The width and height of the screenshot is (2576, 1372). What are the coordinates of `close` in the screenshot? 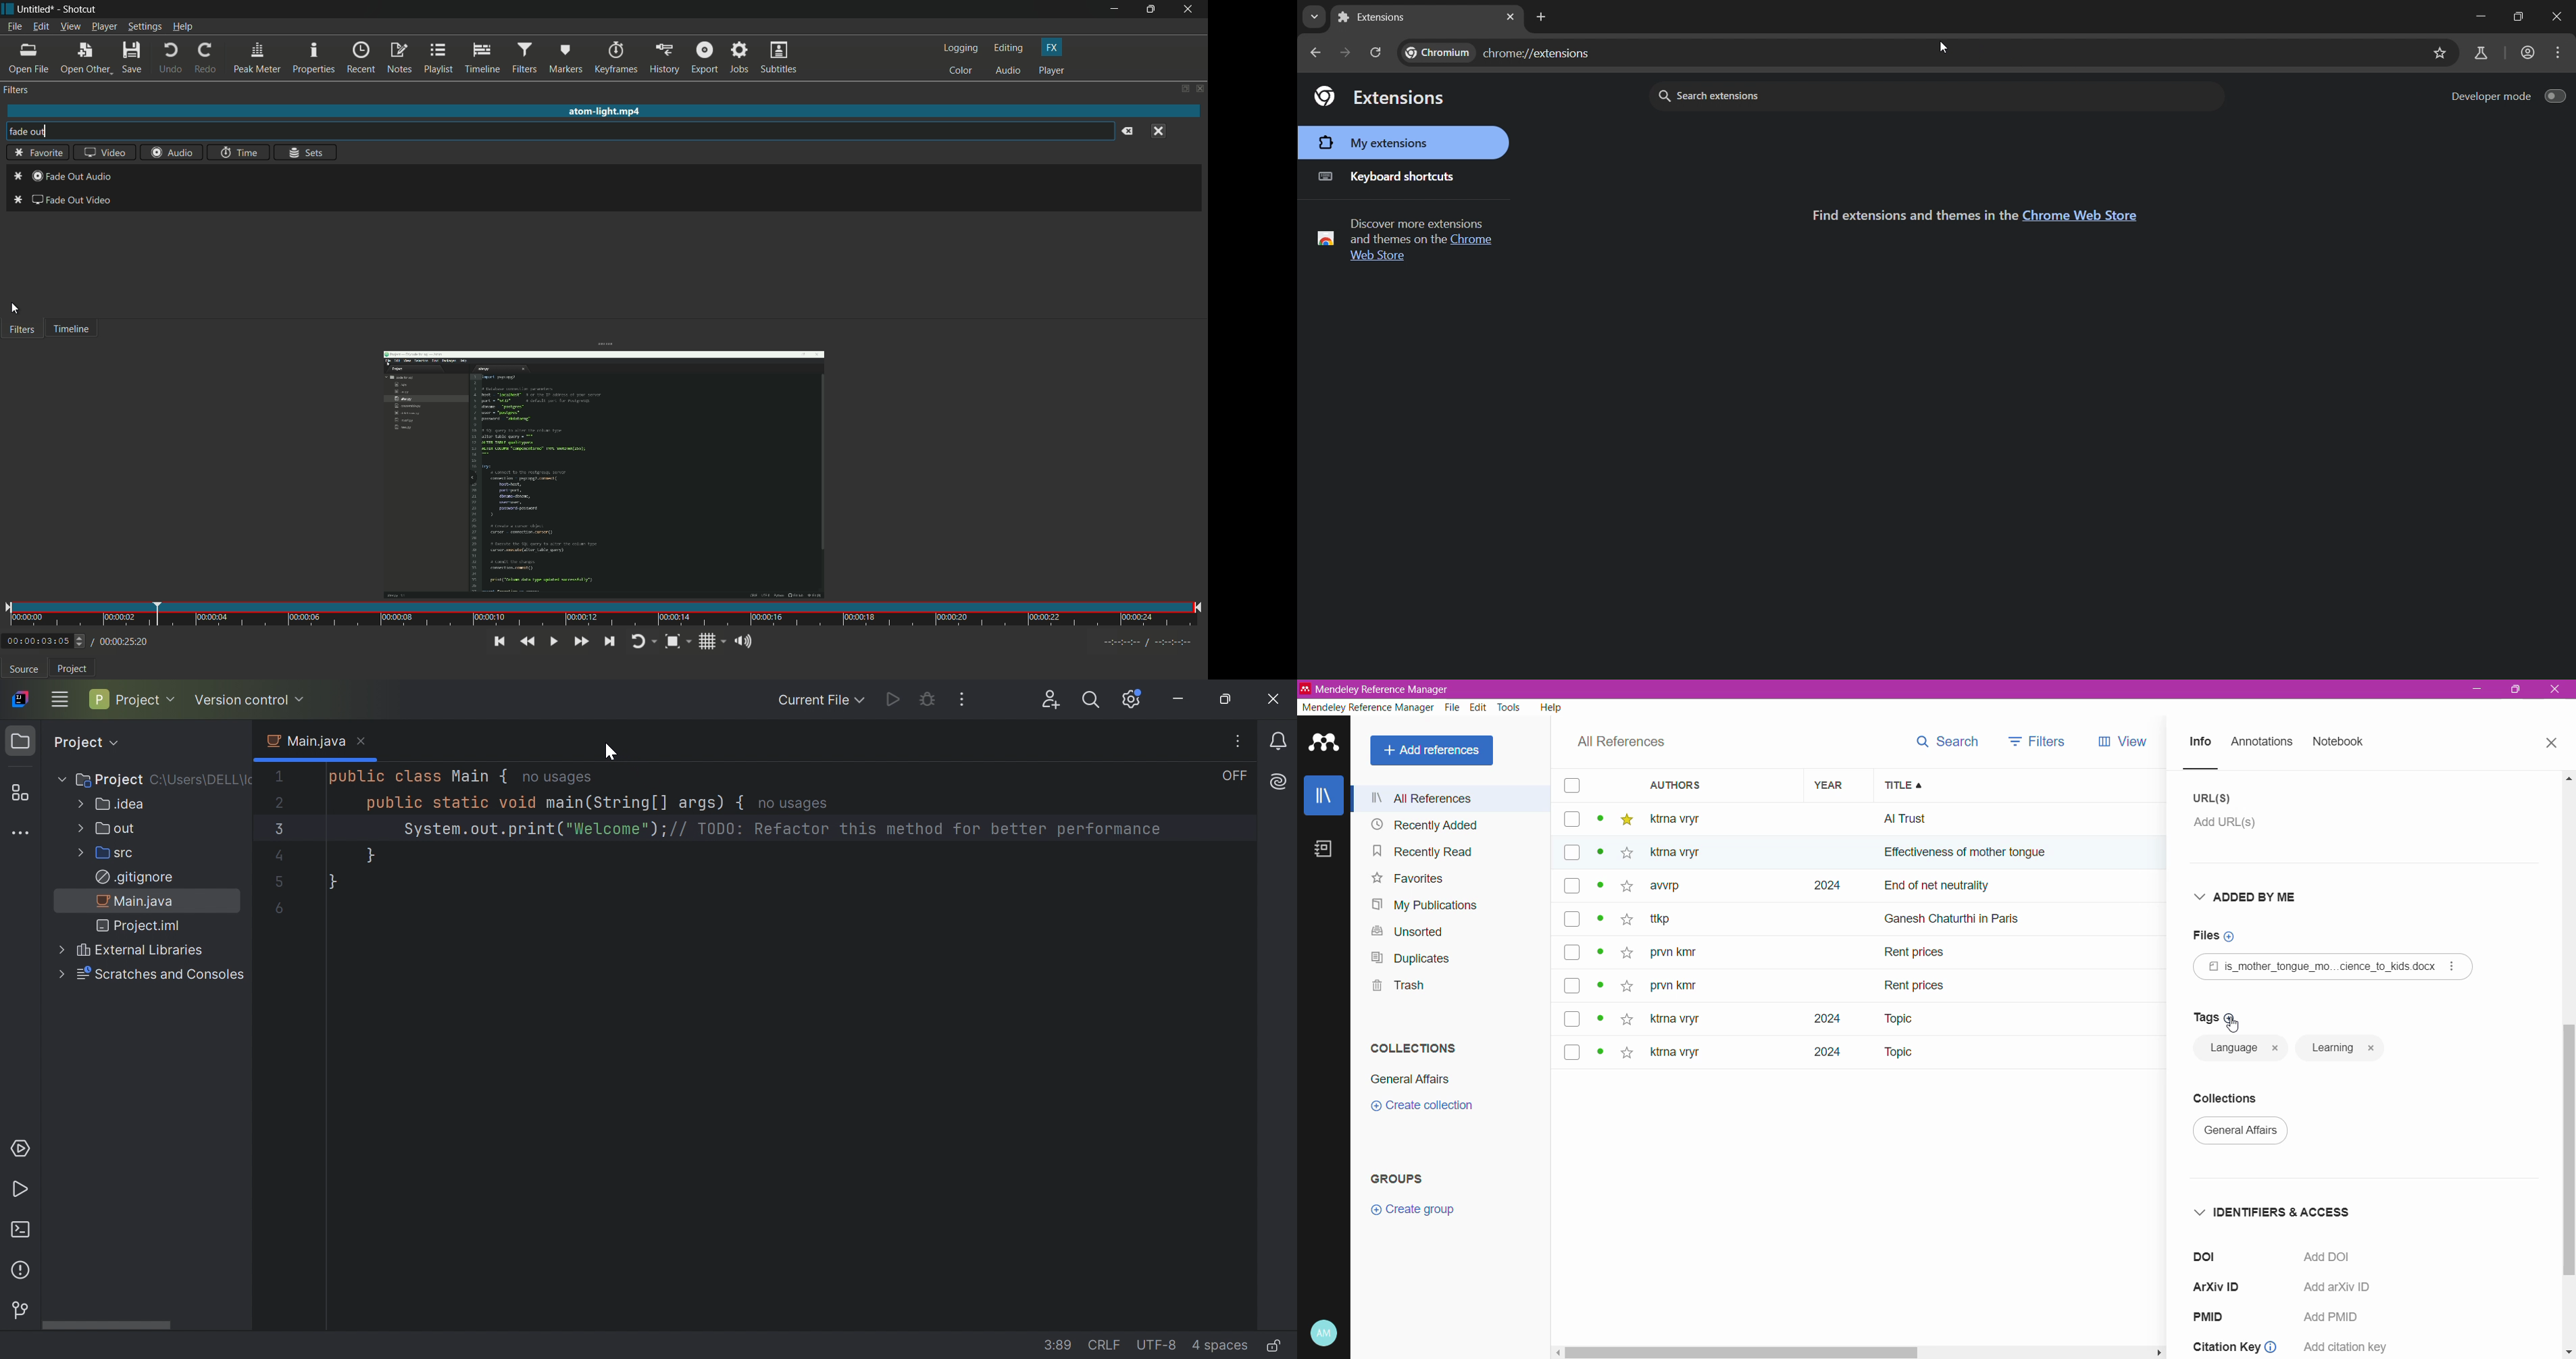 It's located at (1162, 130).